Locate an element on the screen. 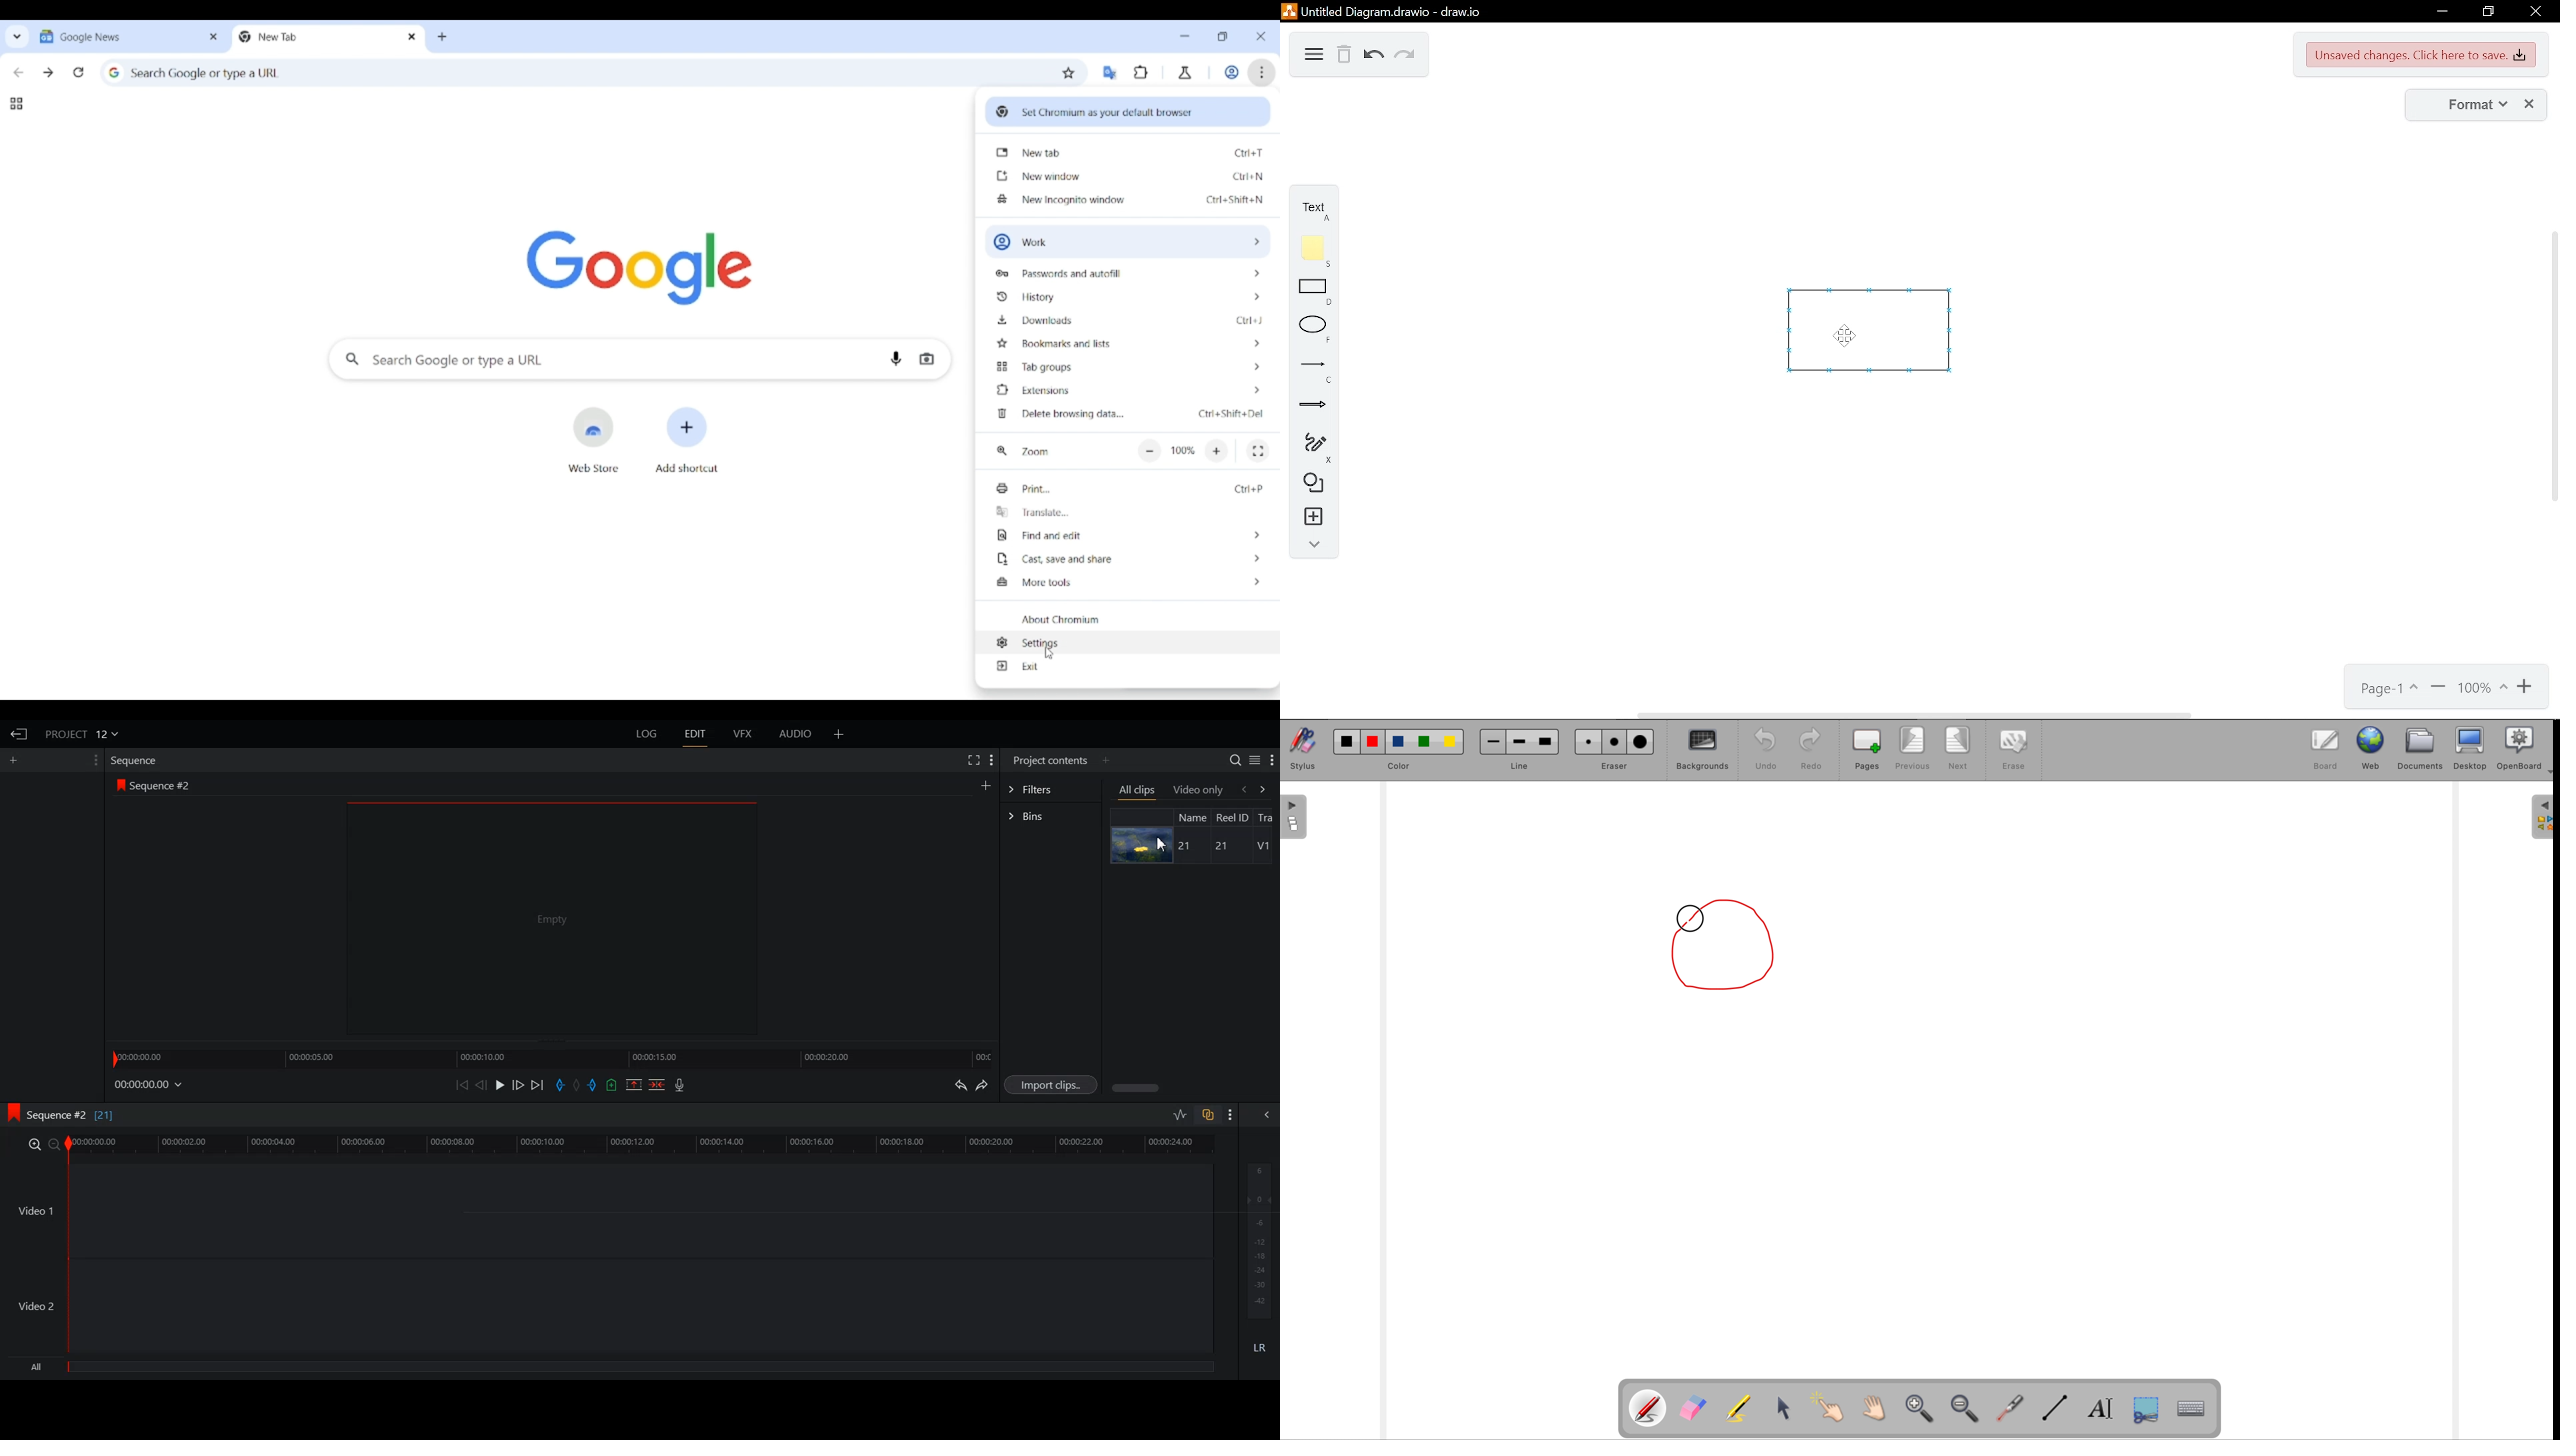  Exit is located at coordinates (1128, 665).